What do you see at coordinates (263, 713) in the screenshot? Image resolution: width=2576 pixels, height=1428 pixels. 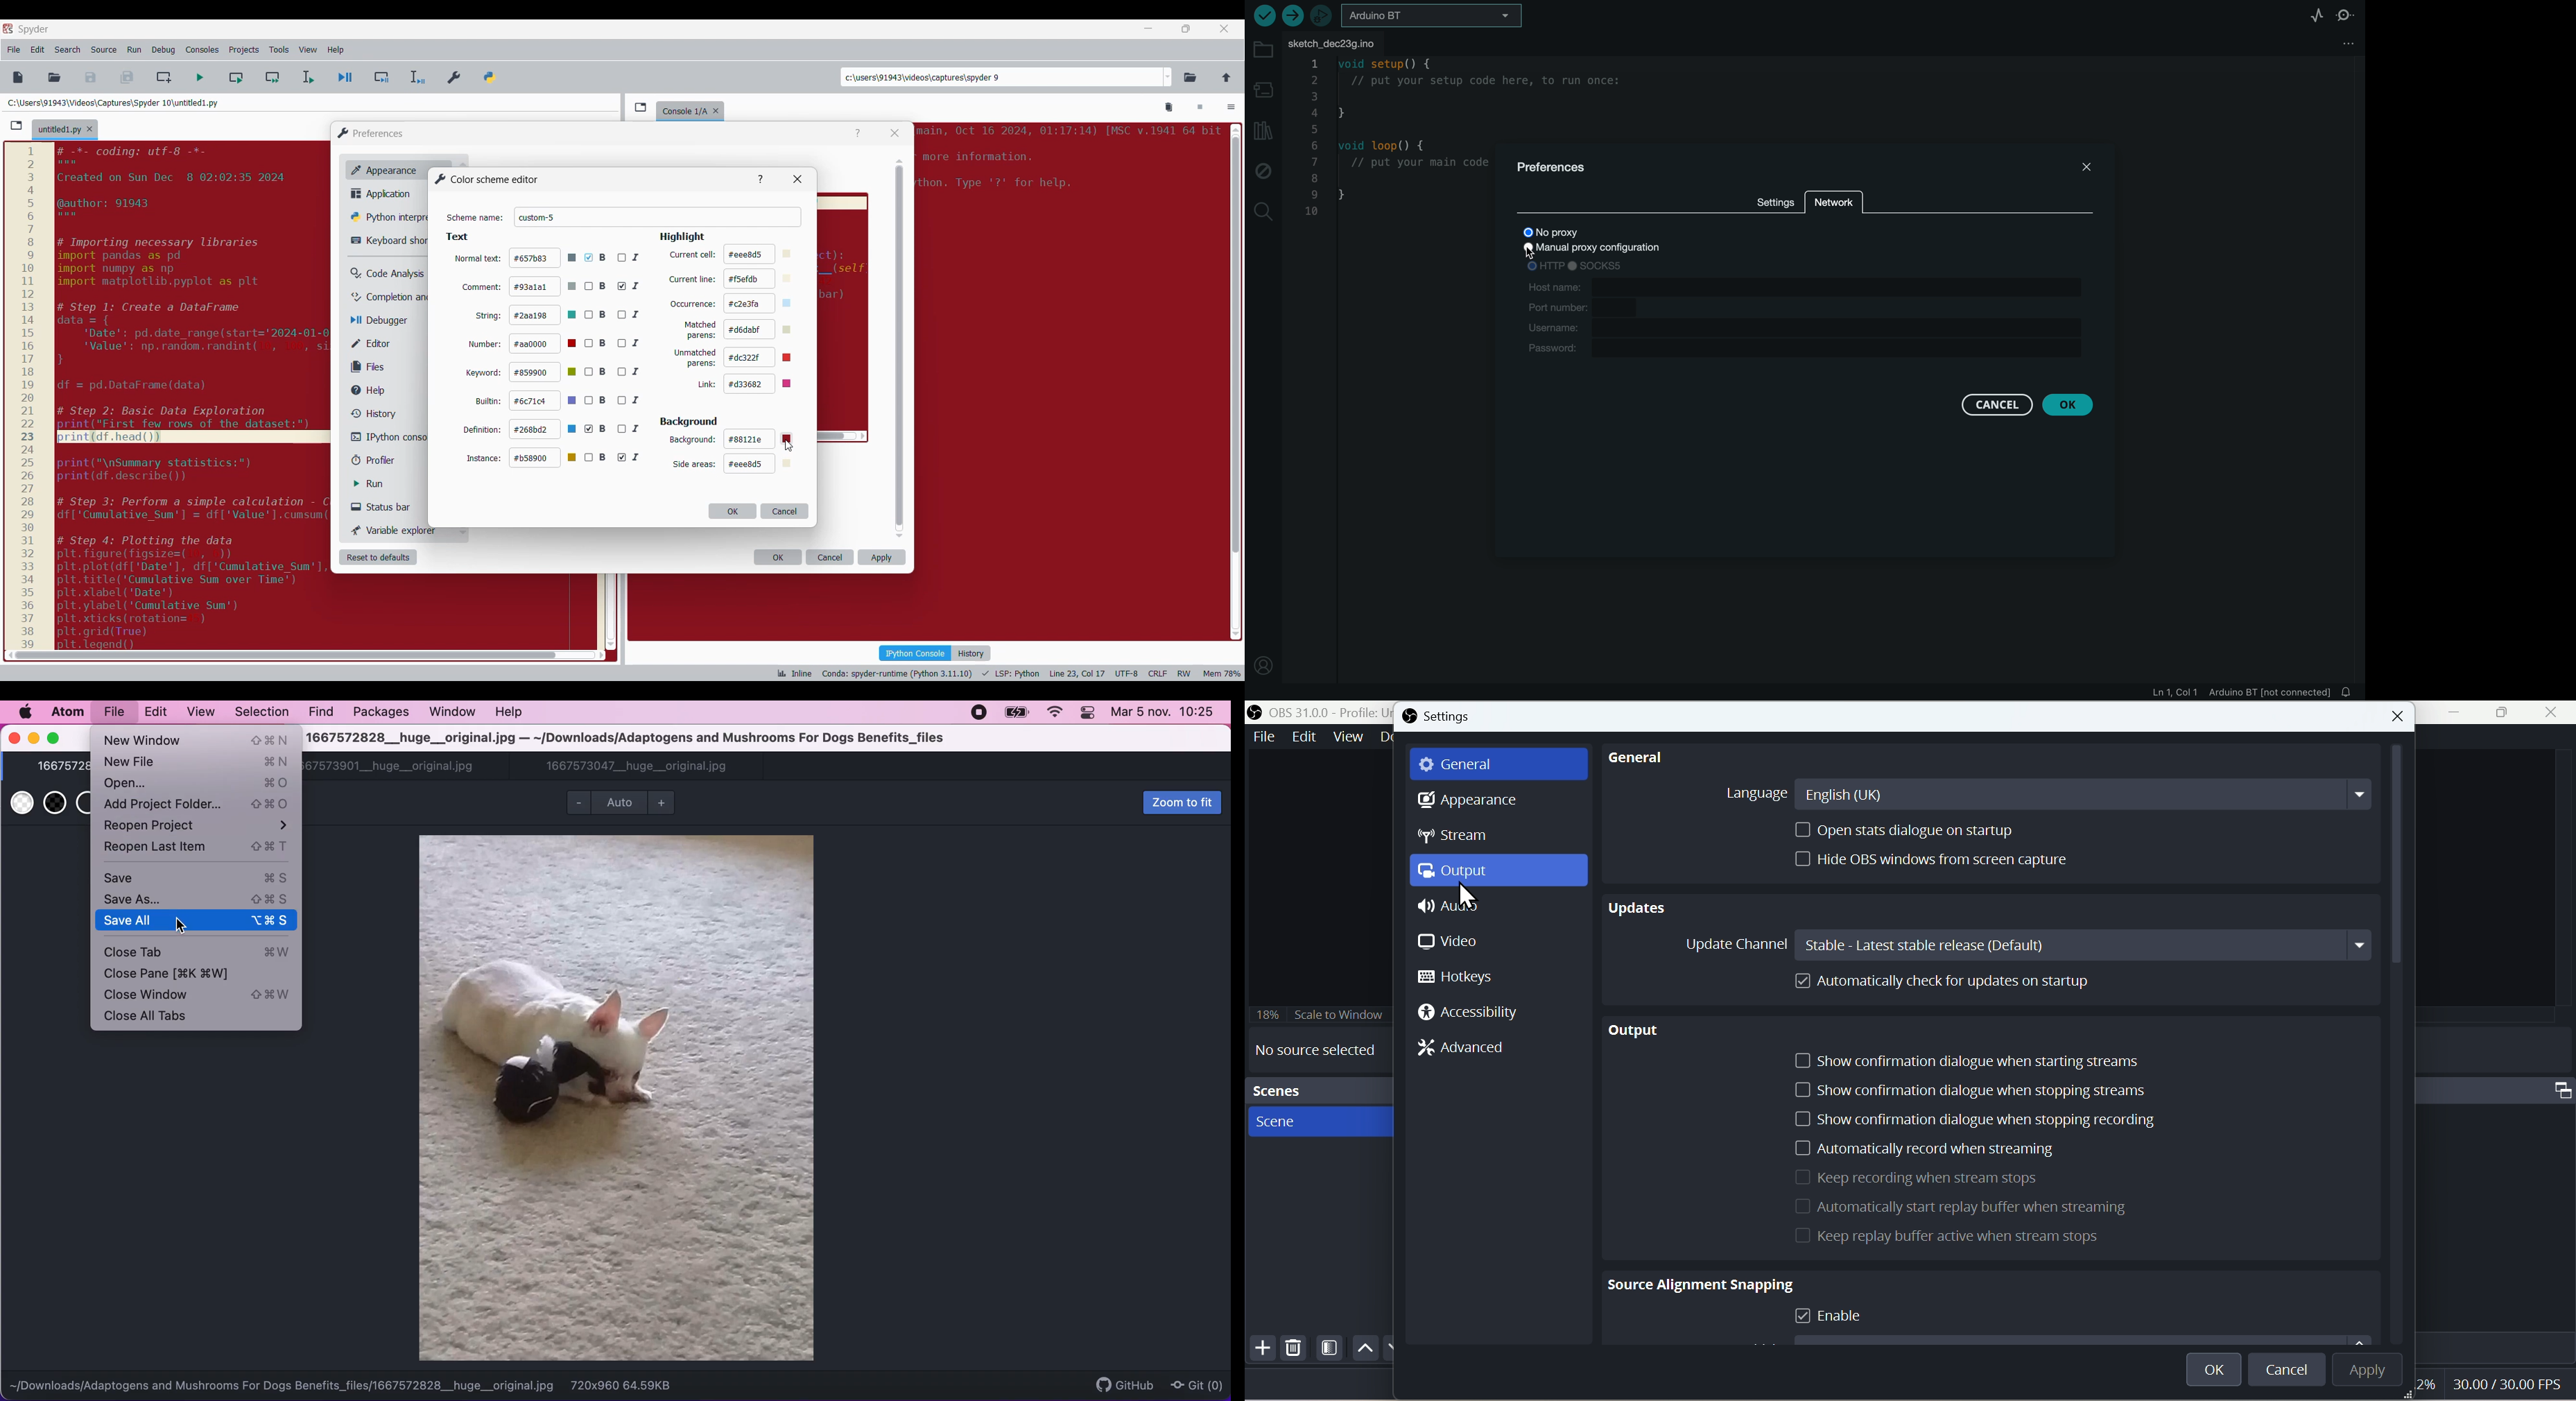 I see `selection` at bounding box center [263, 713].